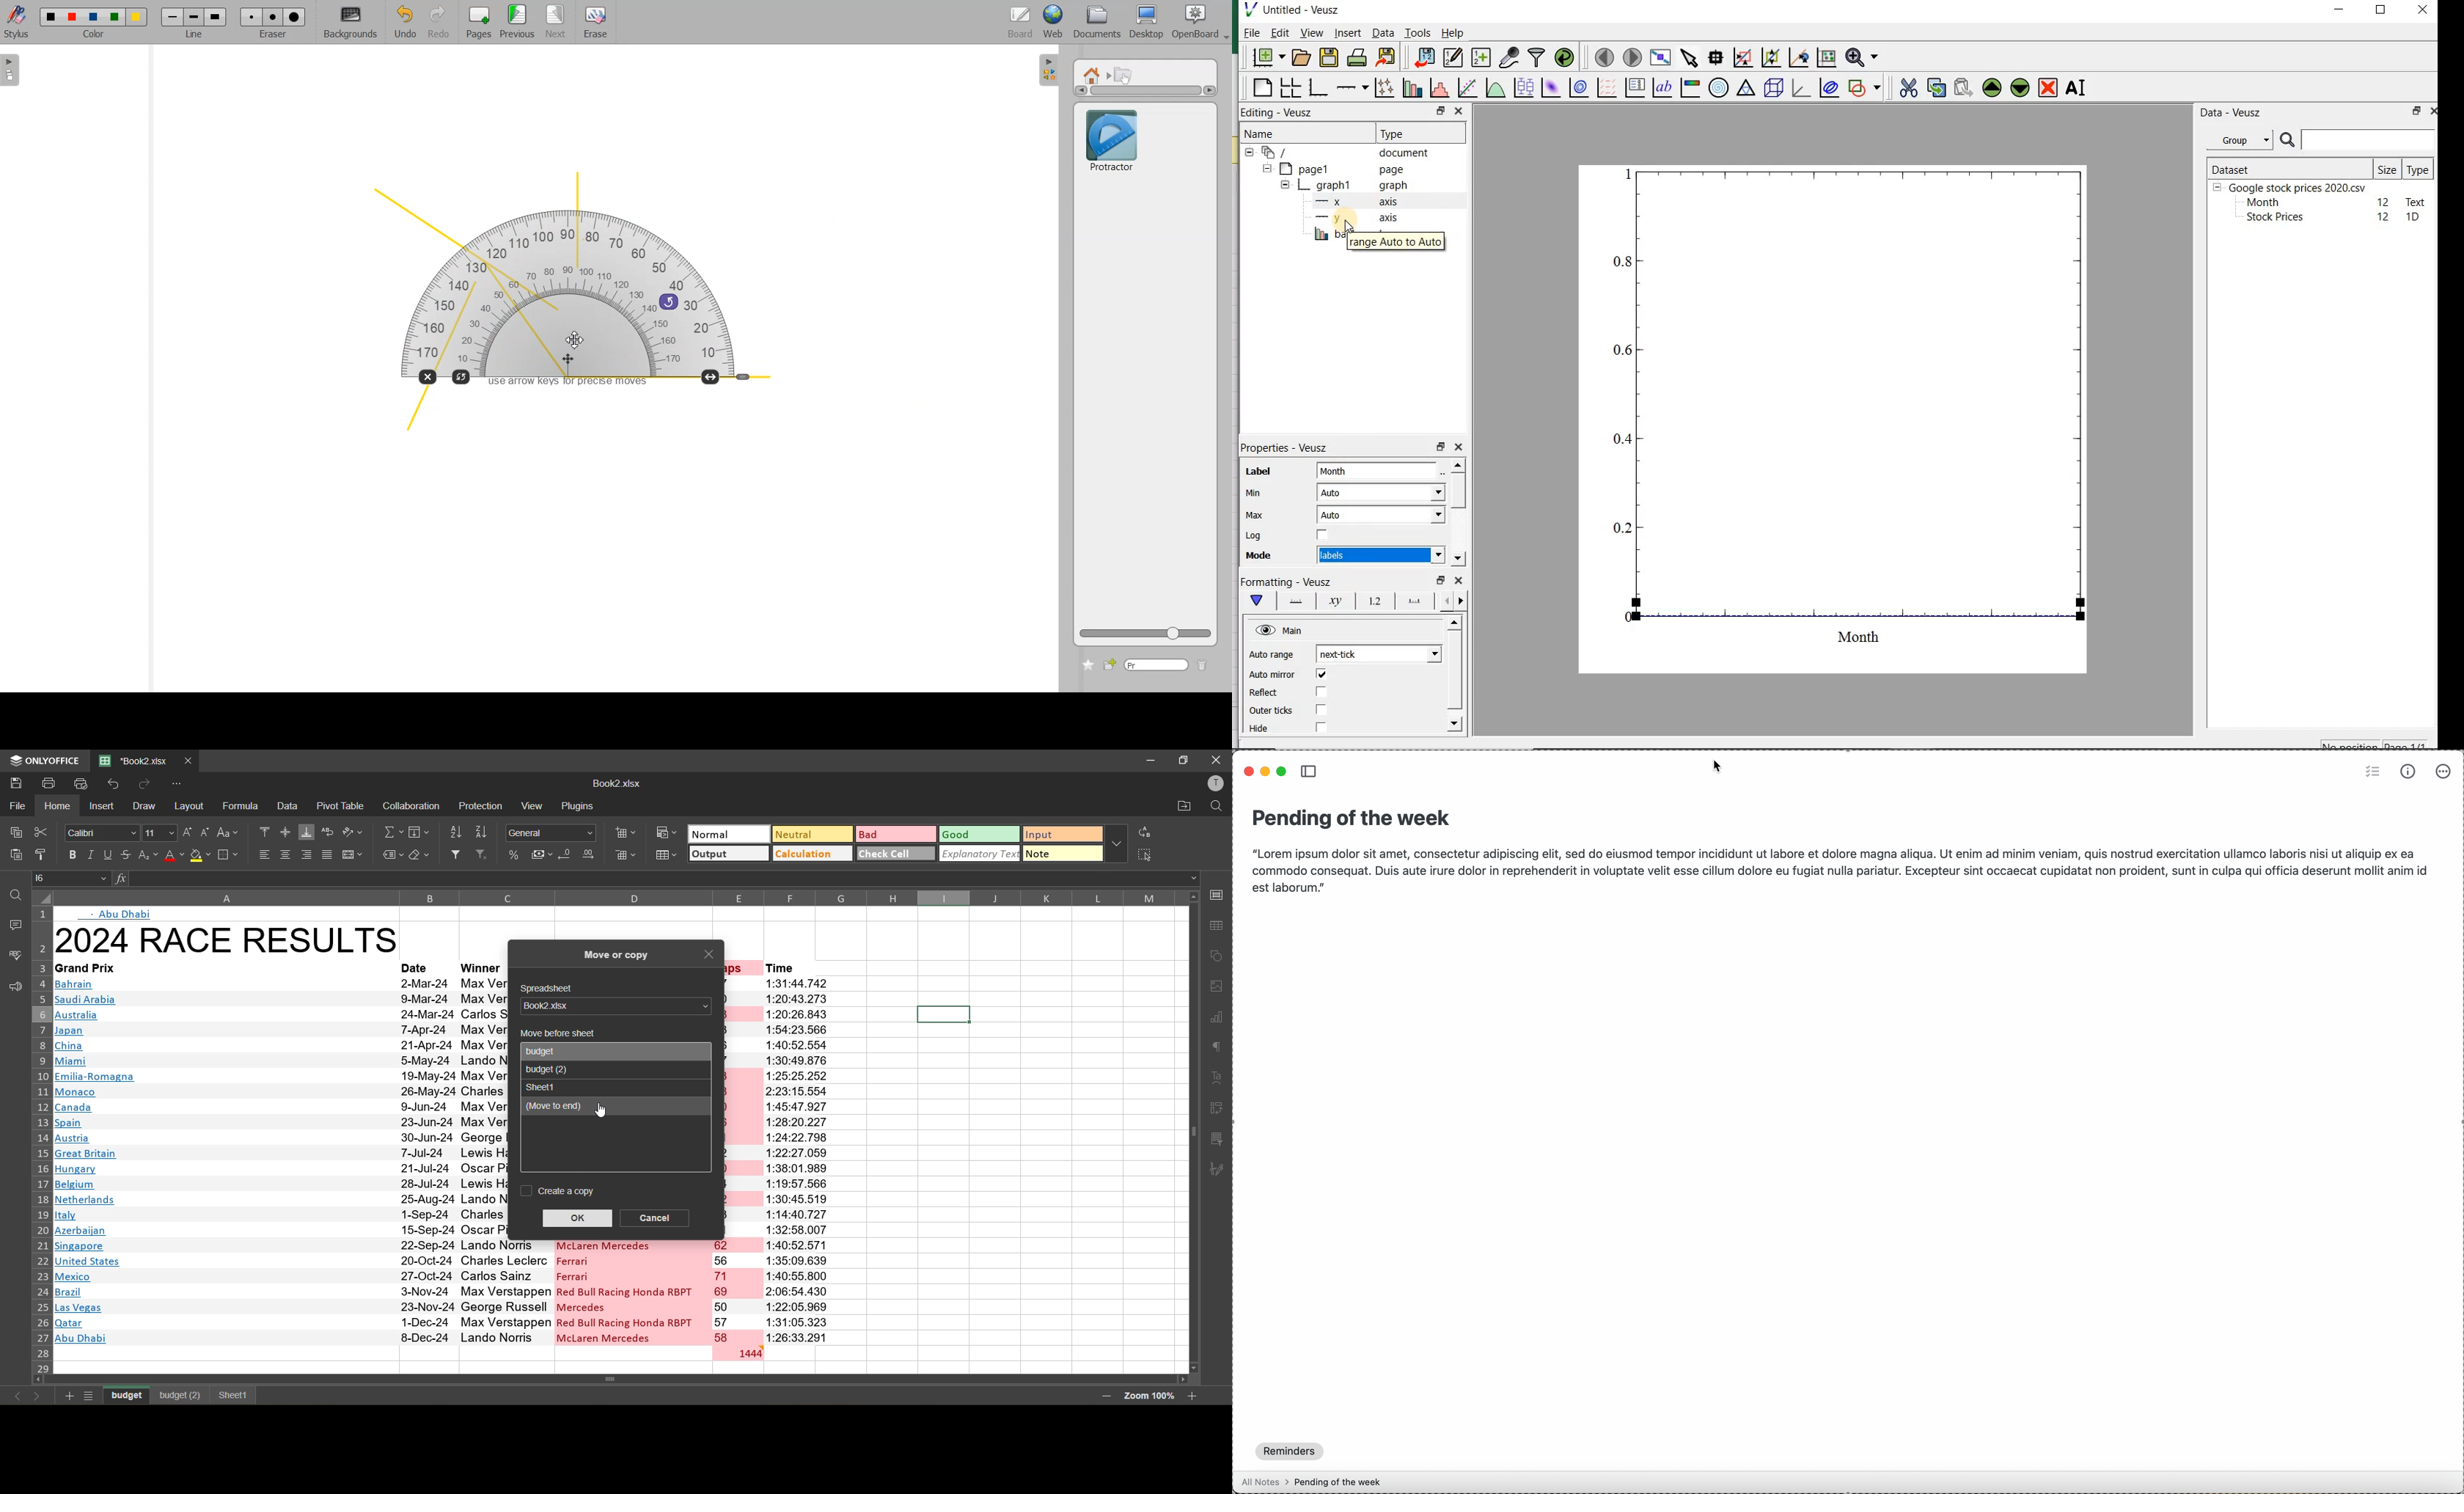 The width and height of the screenshot is (2464, 1512). I want to click on redo, so click(145, 783).